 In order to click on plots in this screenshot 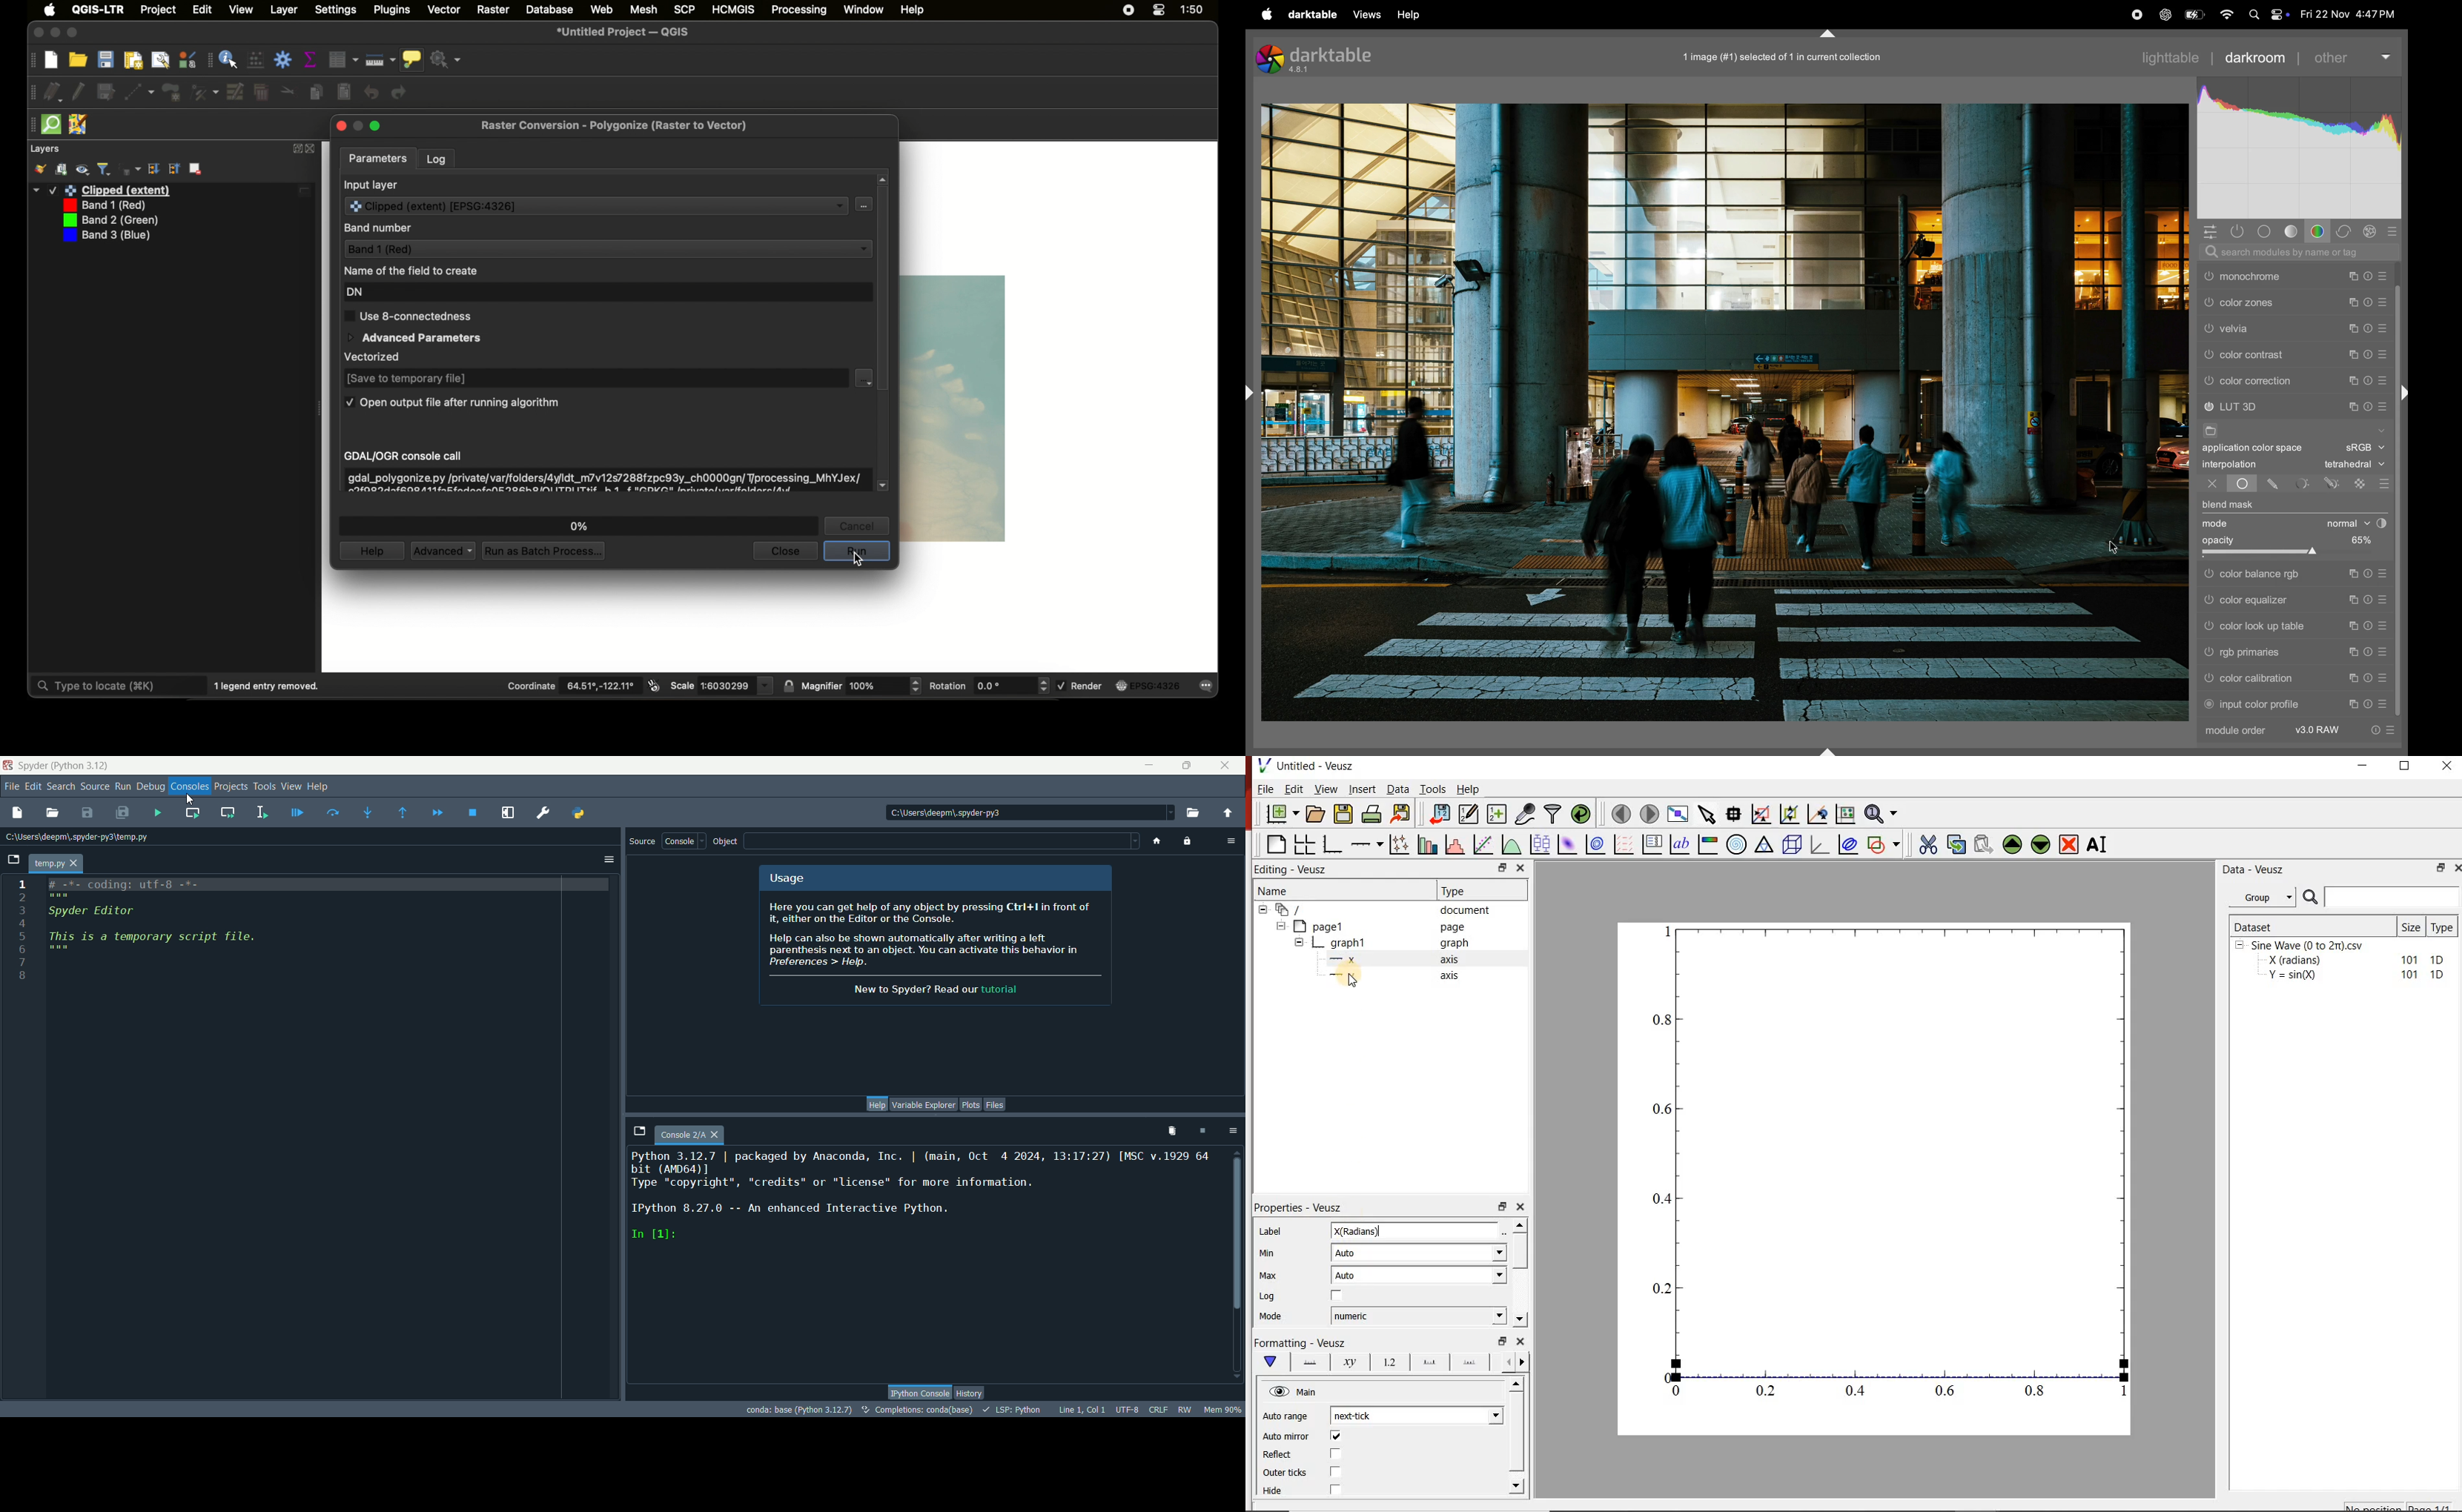, I will do `click(971, 1106)`.